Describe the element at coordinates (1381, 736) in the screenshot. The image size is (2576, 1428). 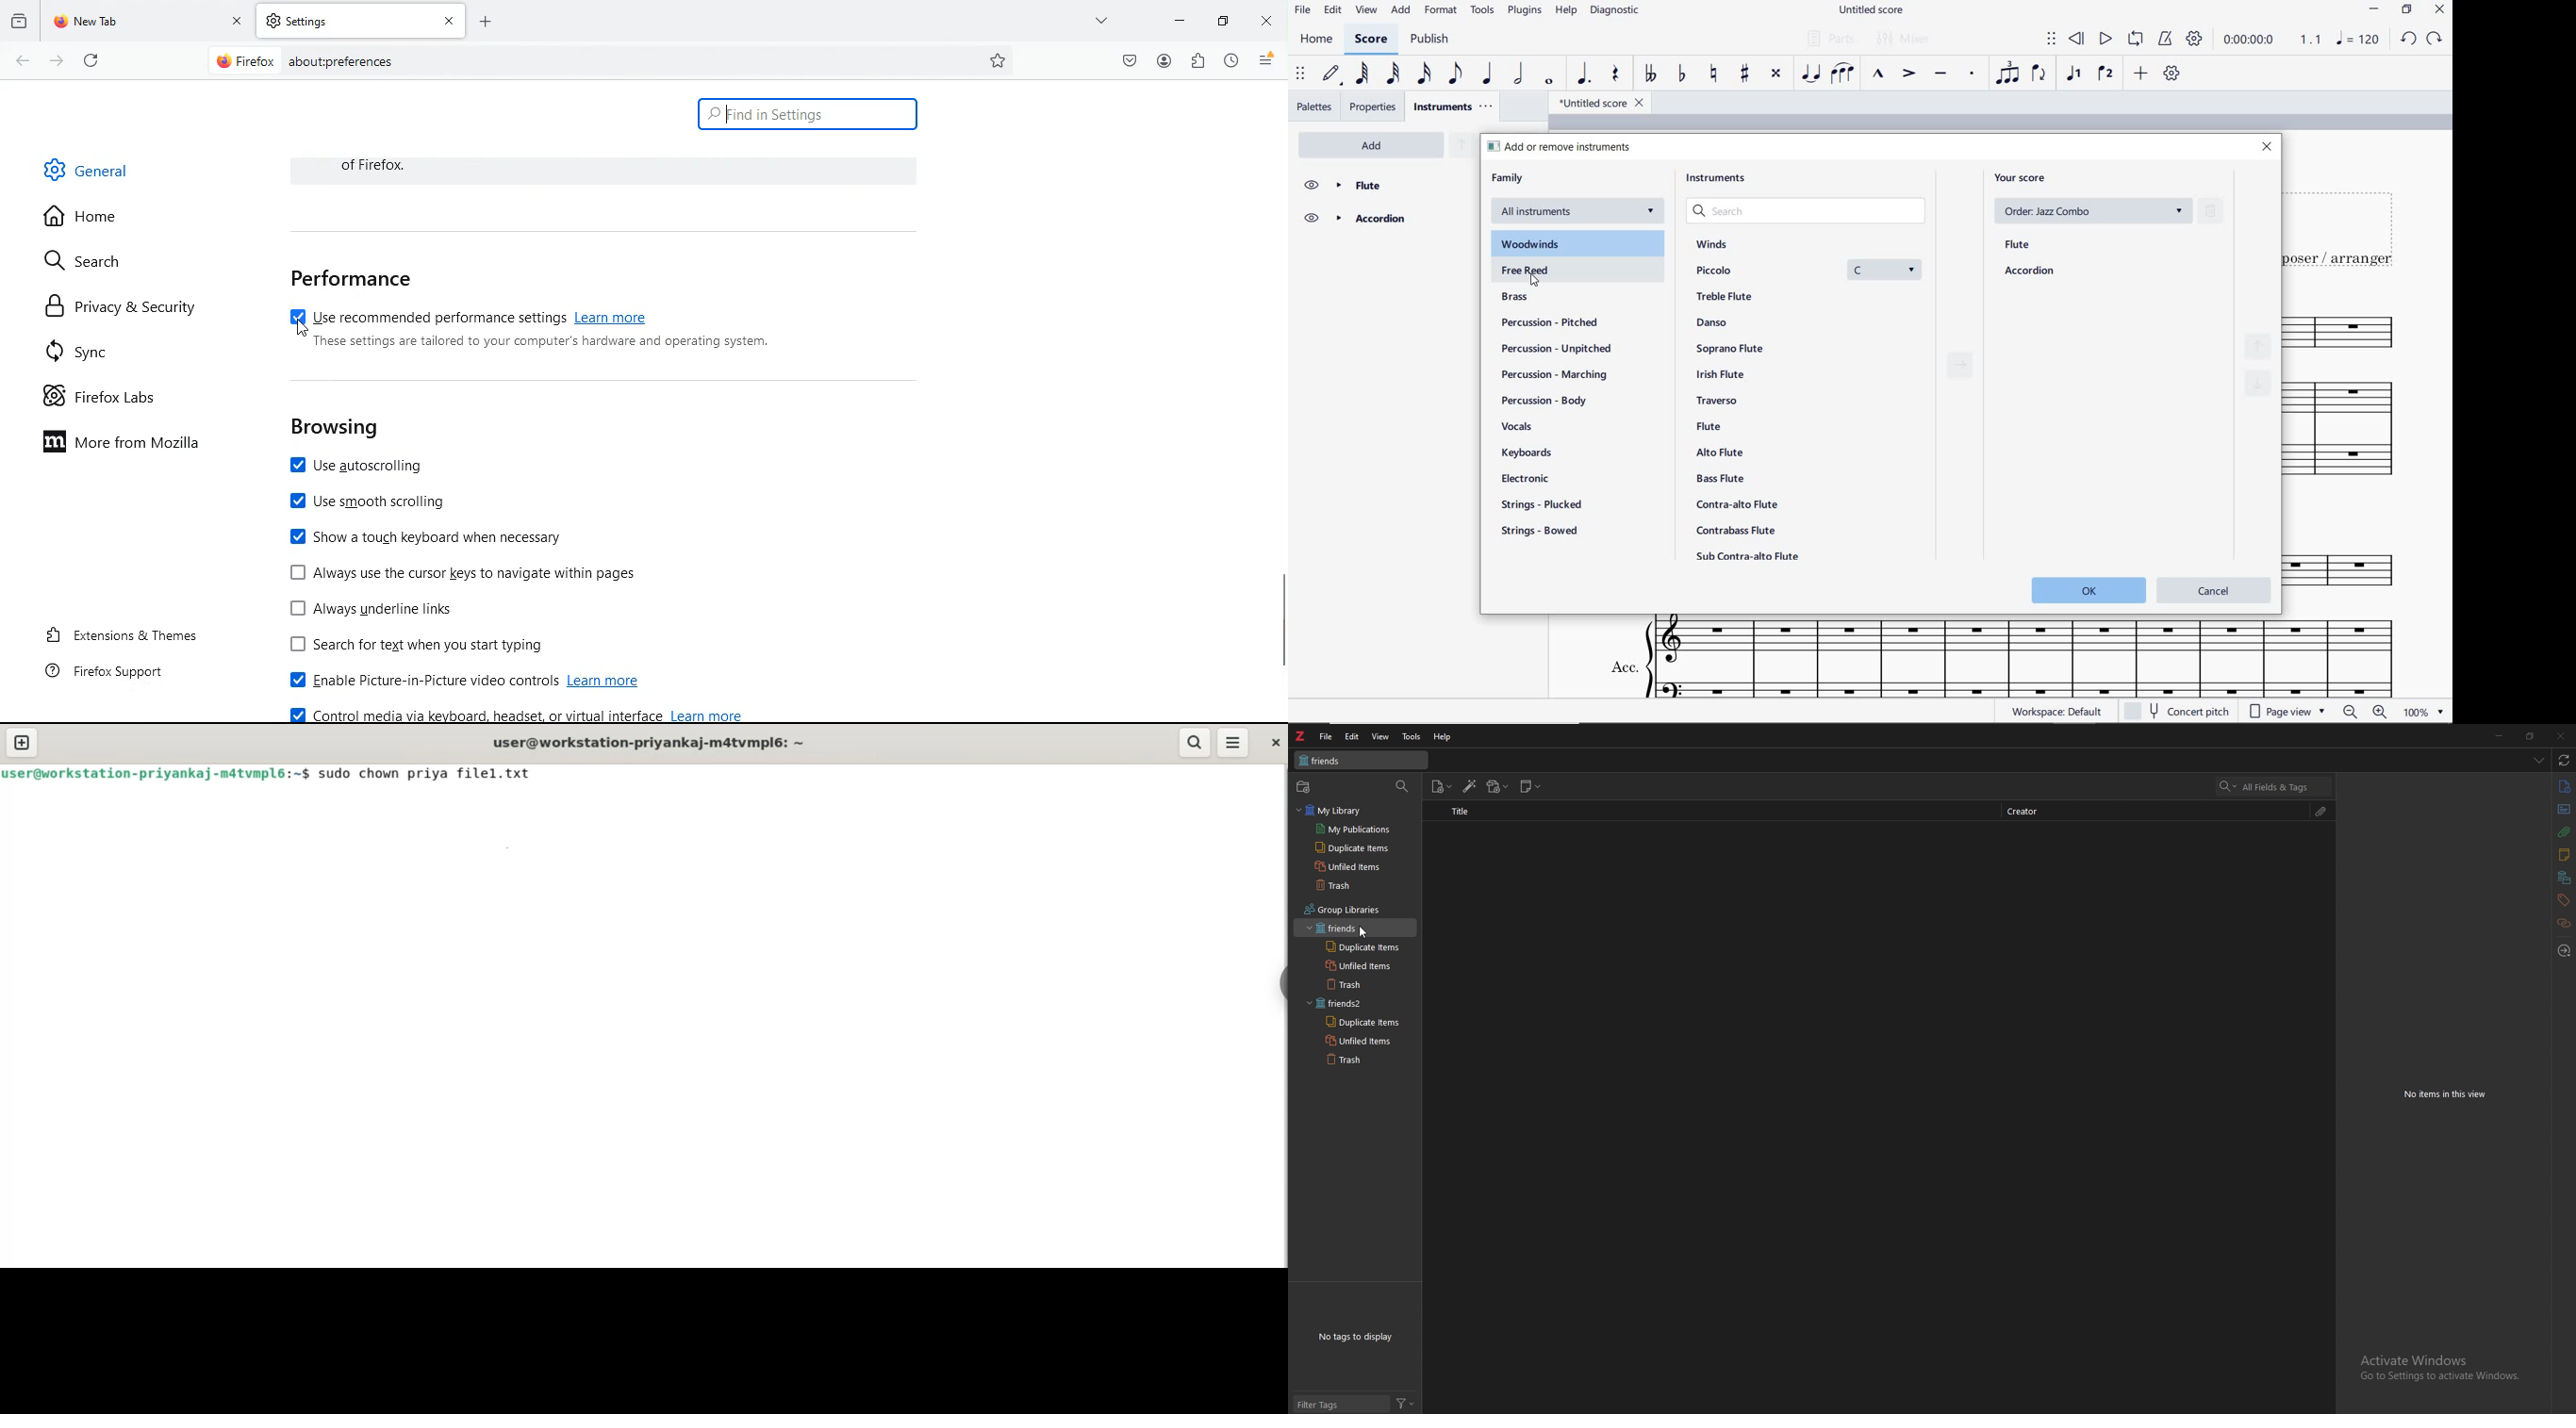
I see `view` at that location.